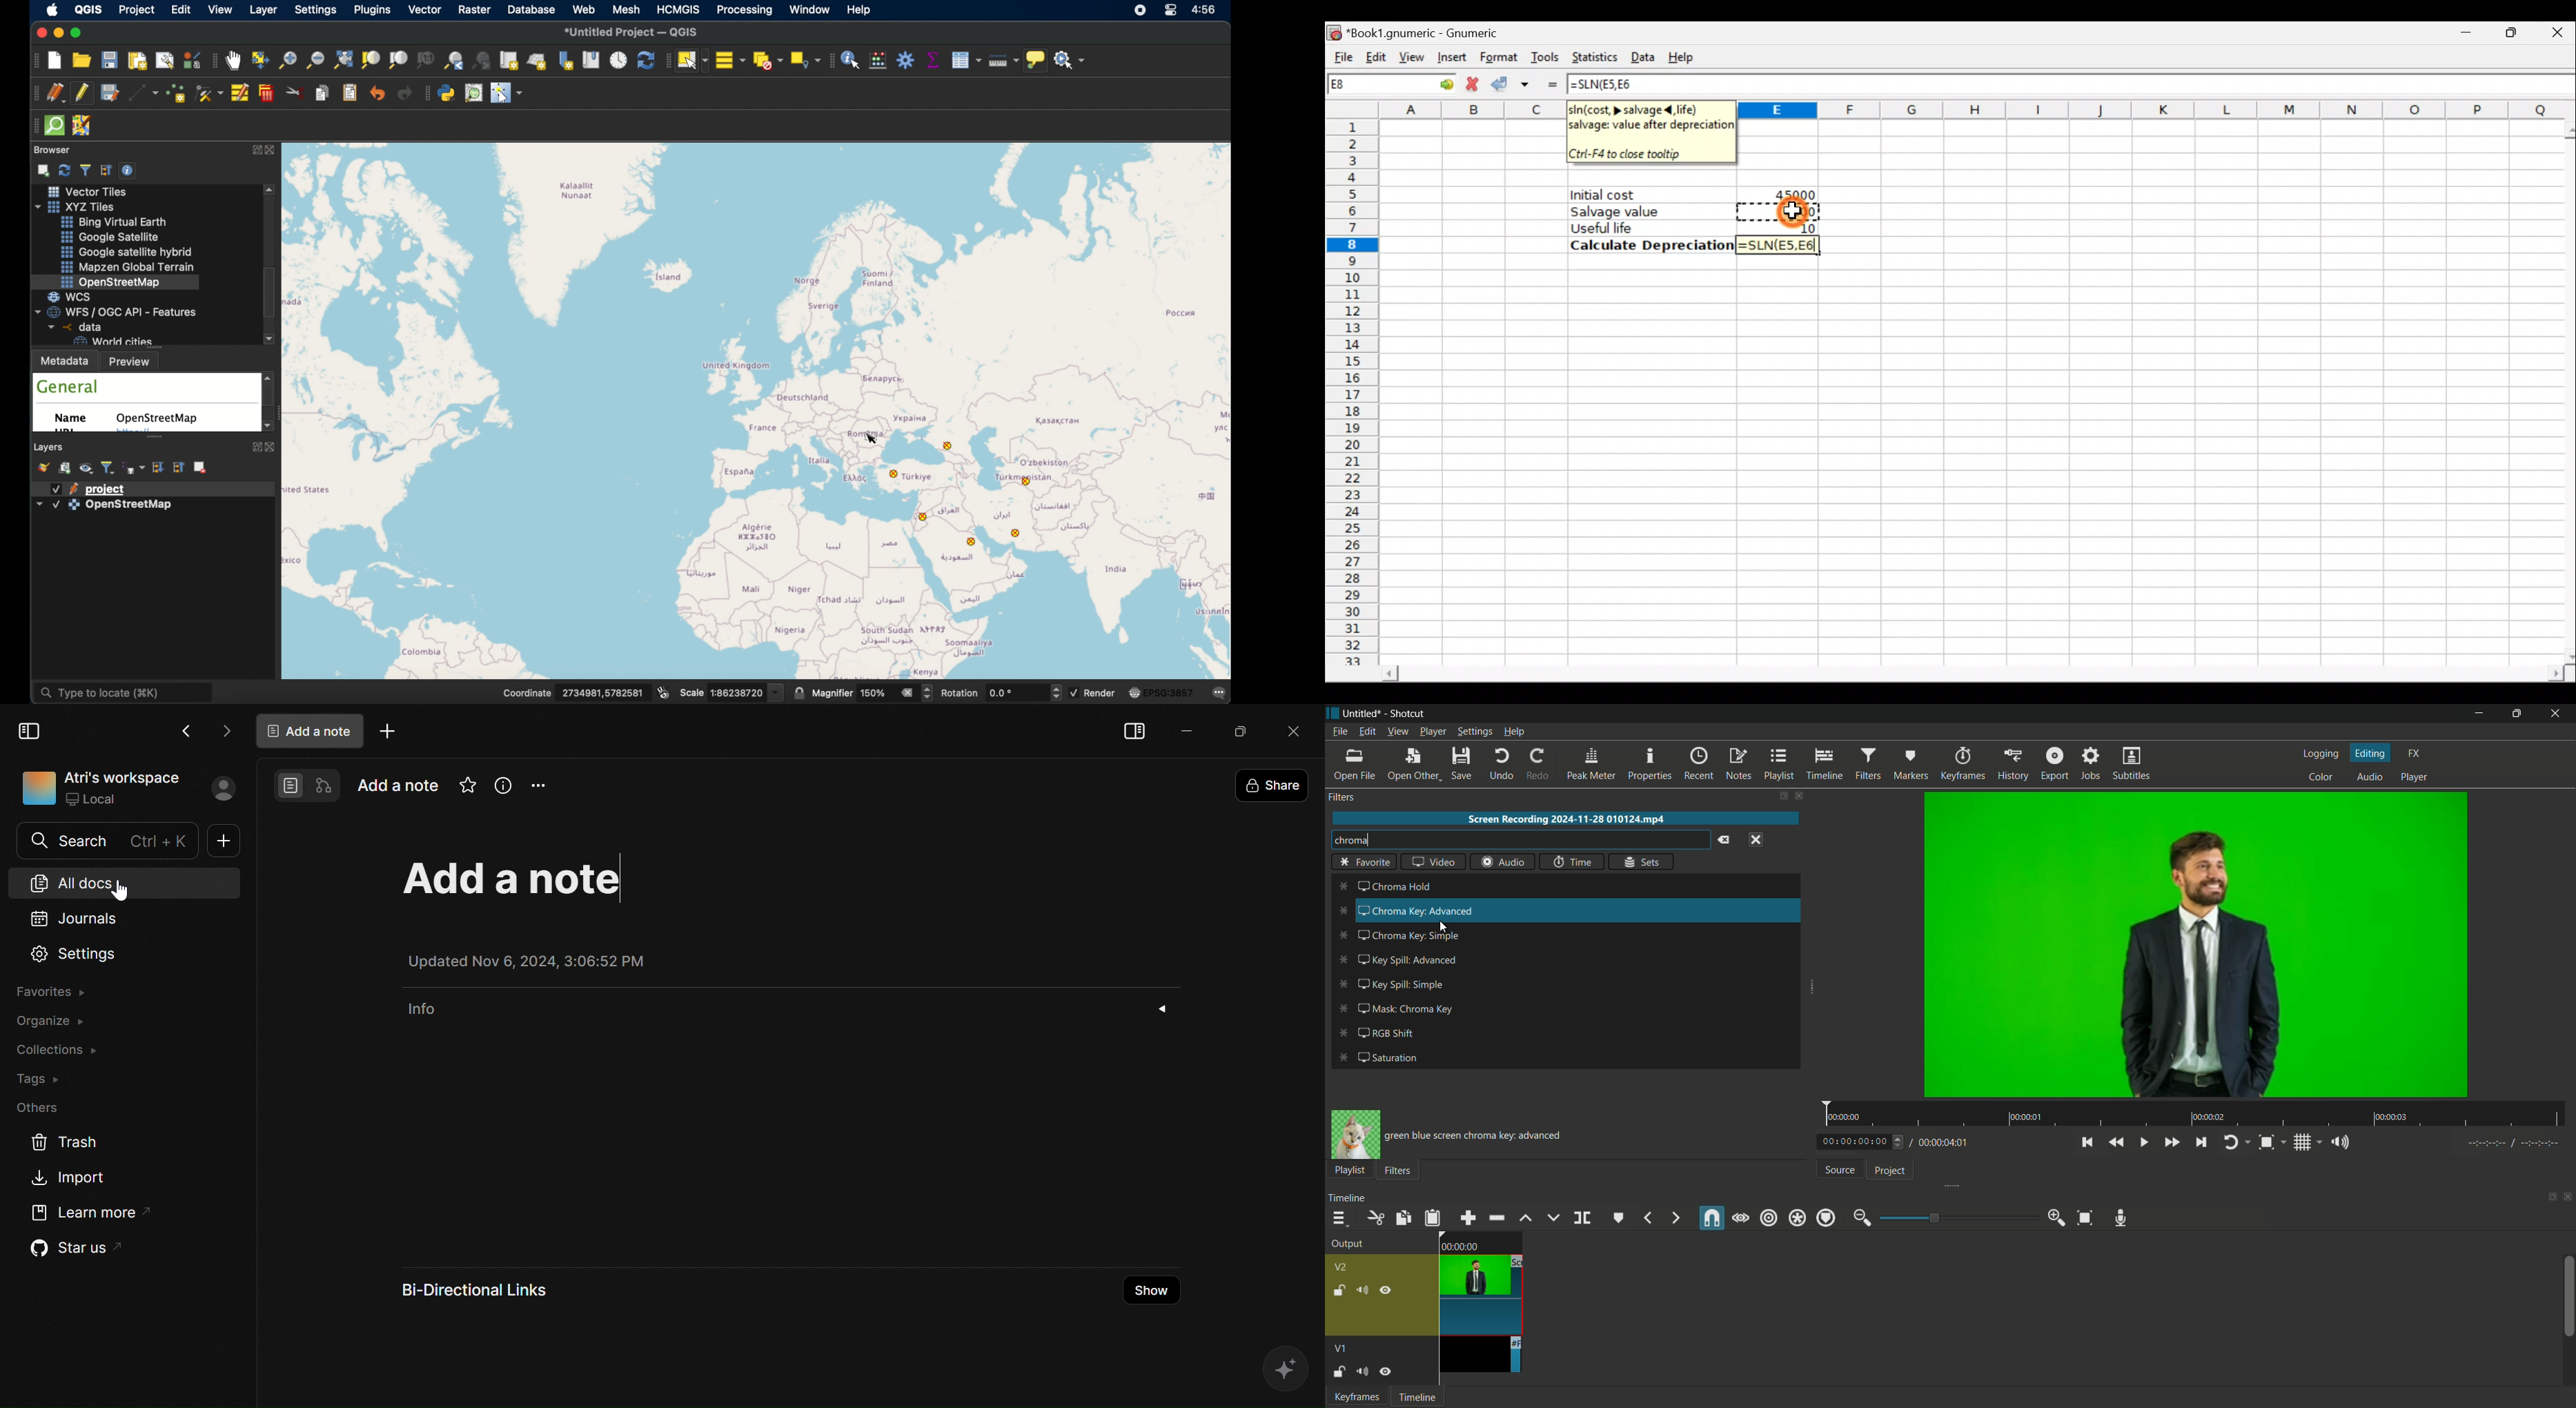 This screenshot has height=1428, width=2576. I want to click on project tab, so click(1891, 1172).